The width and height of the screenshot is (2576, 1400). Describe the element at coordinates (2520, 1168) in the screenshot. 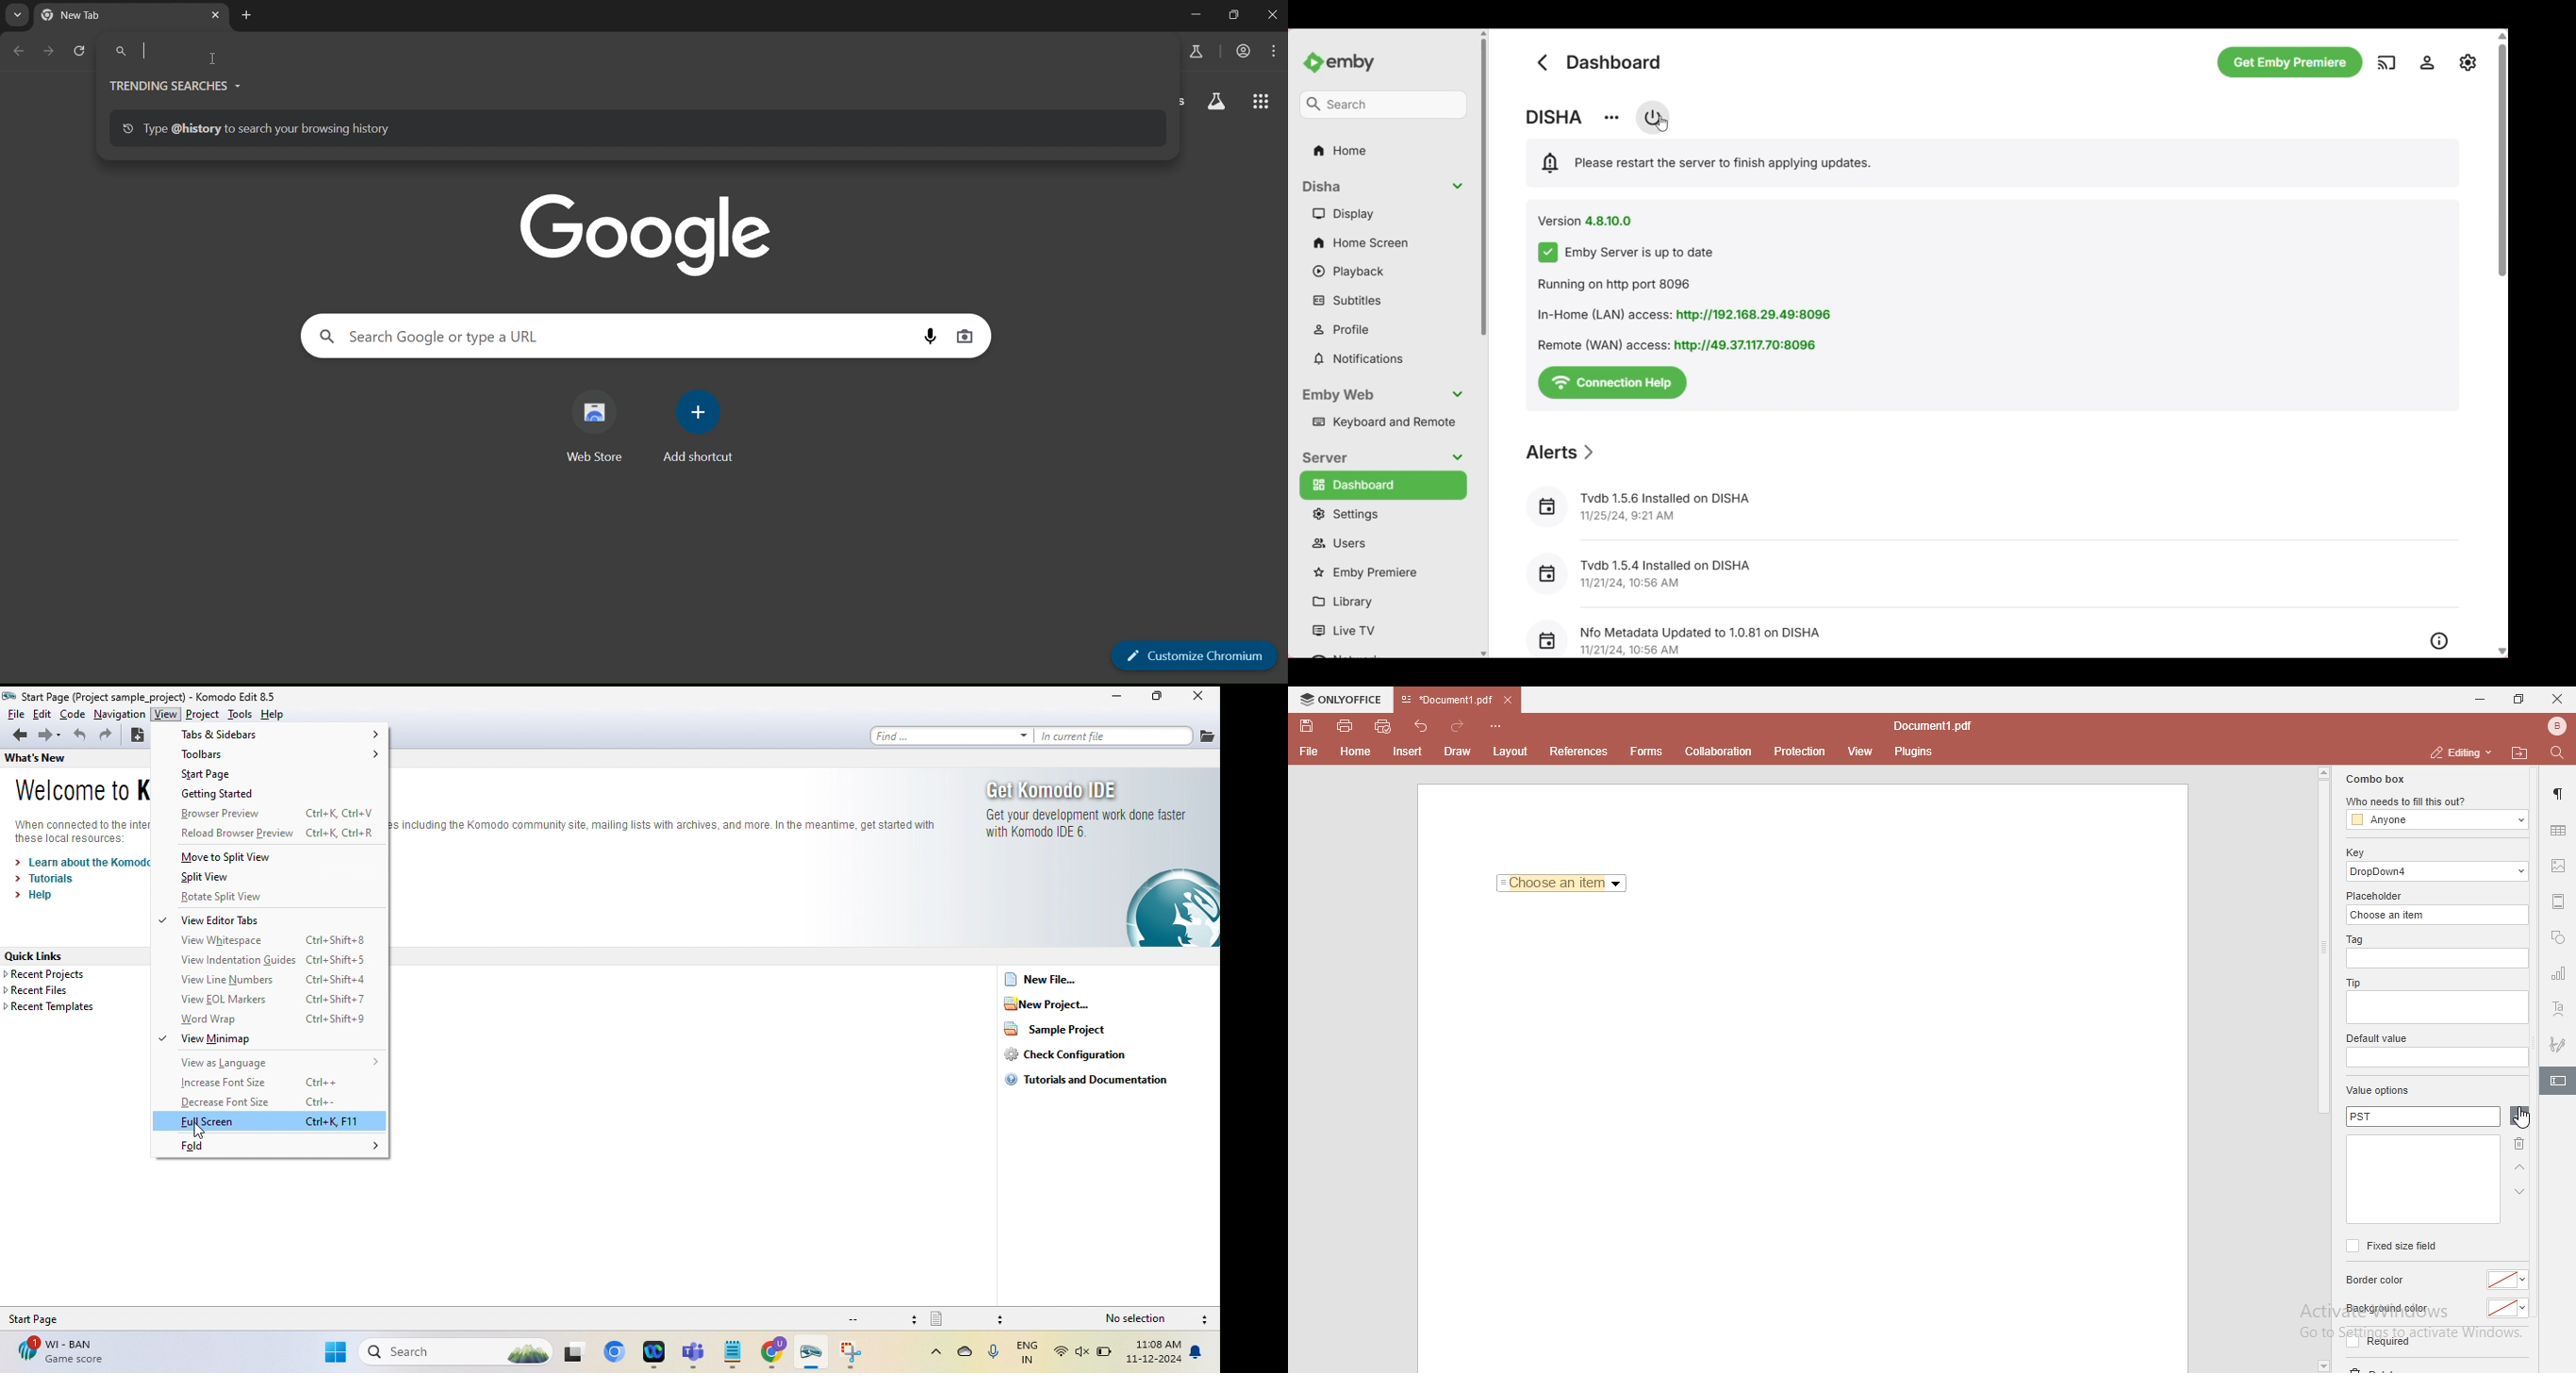

I see `arrow up` at that location.